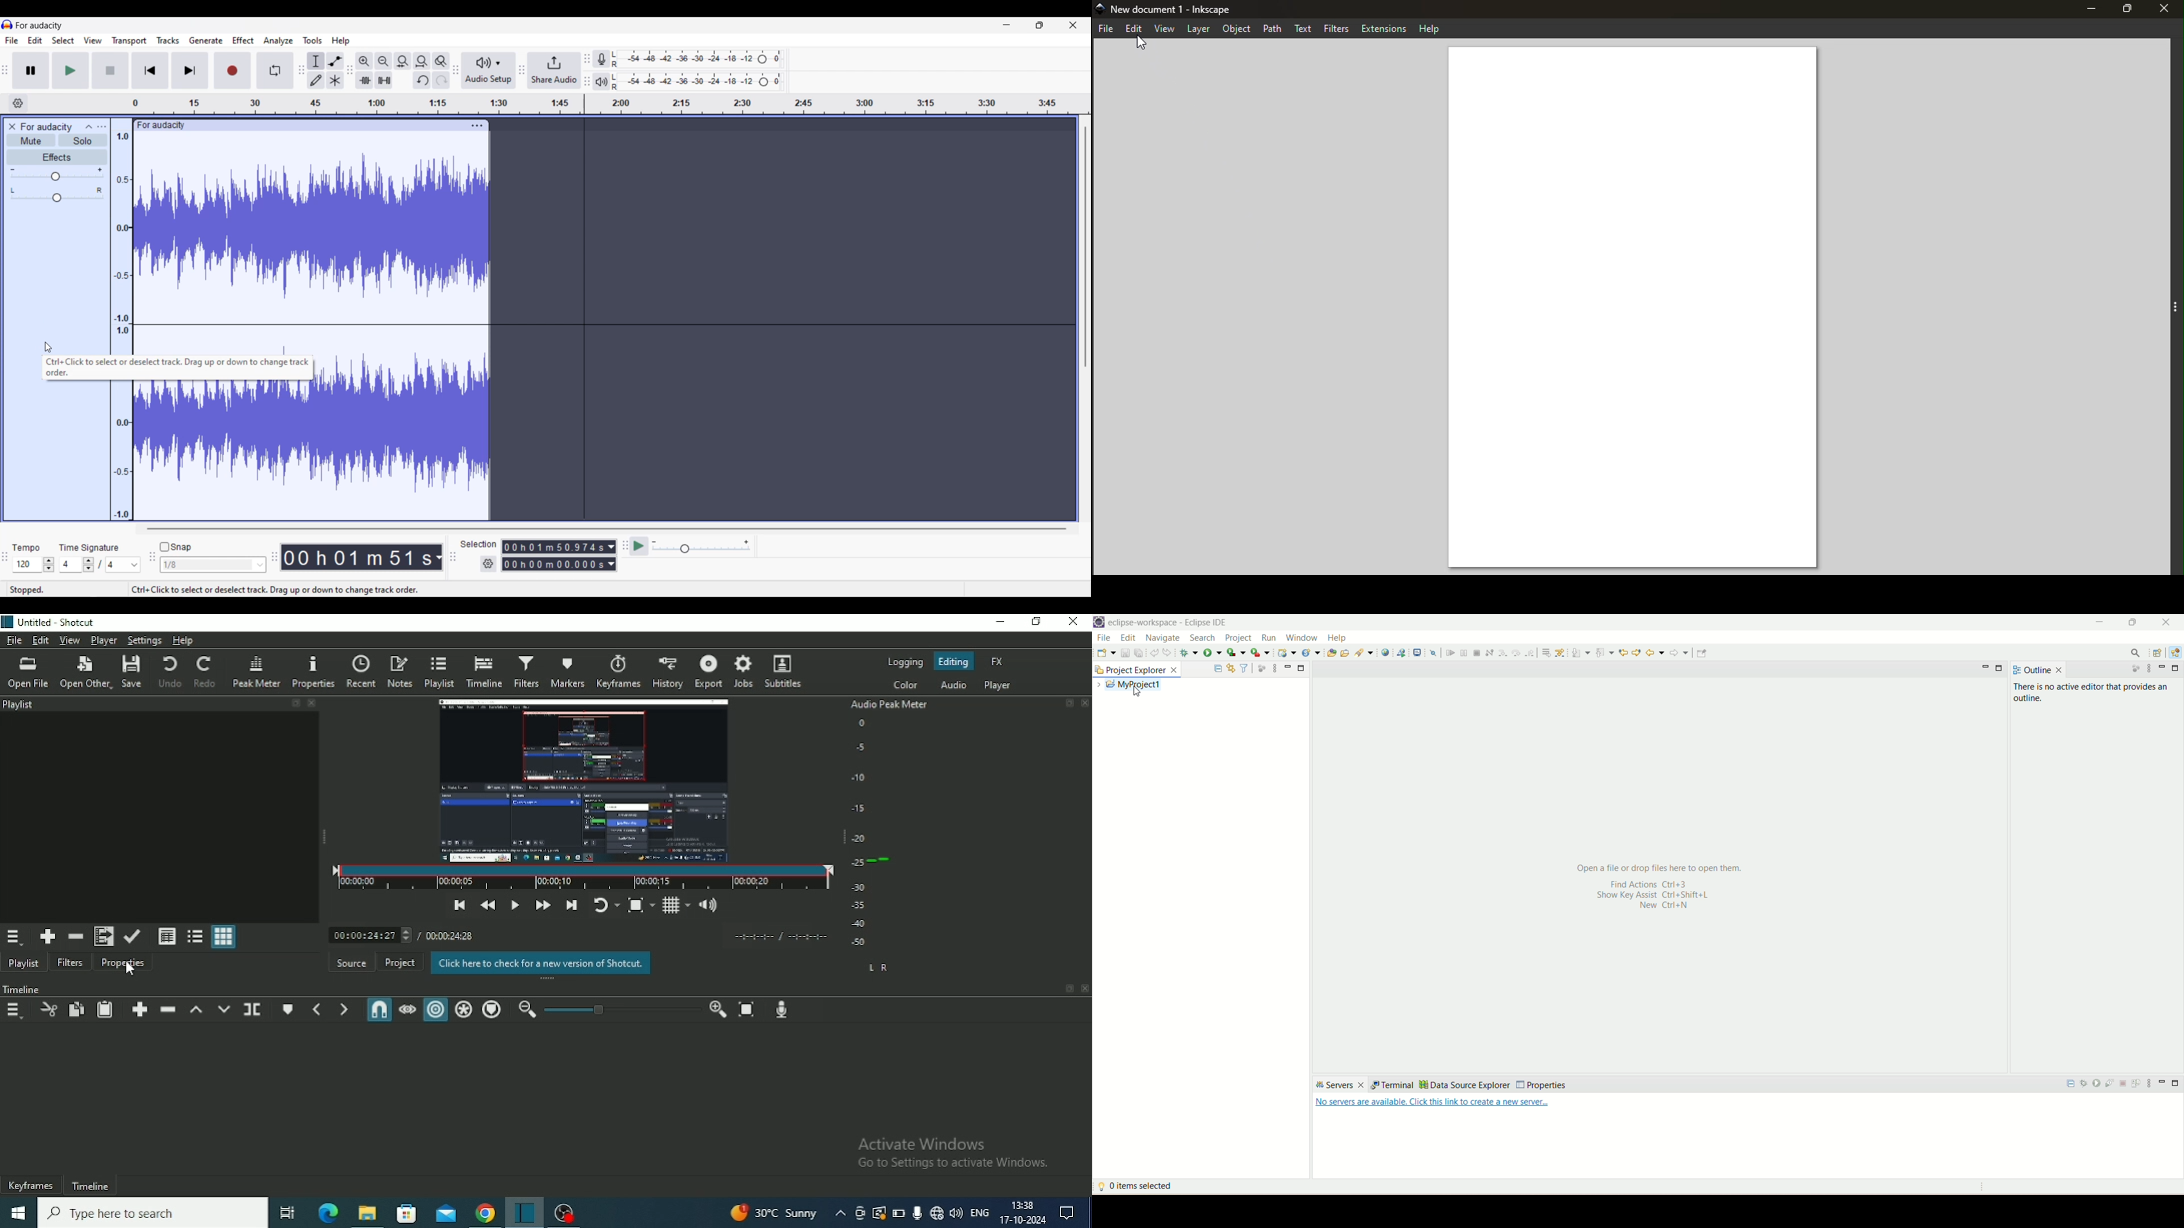 The height and width of the screenshot is (1232, 2184). Describe the element at coordinates (784, 671) in the screenshot. I see `Subtitles` at that location.